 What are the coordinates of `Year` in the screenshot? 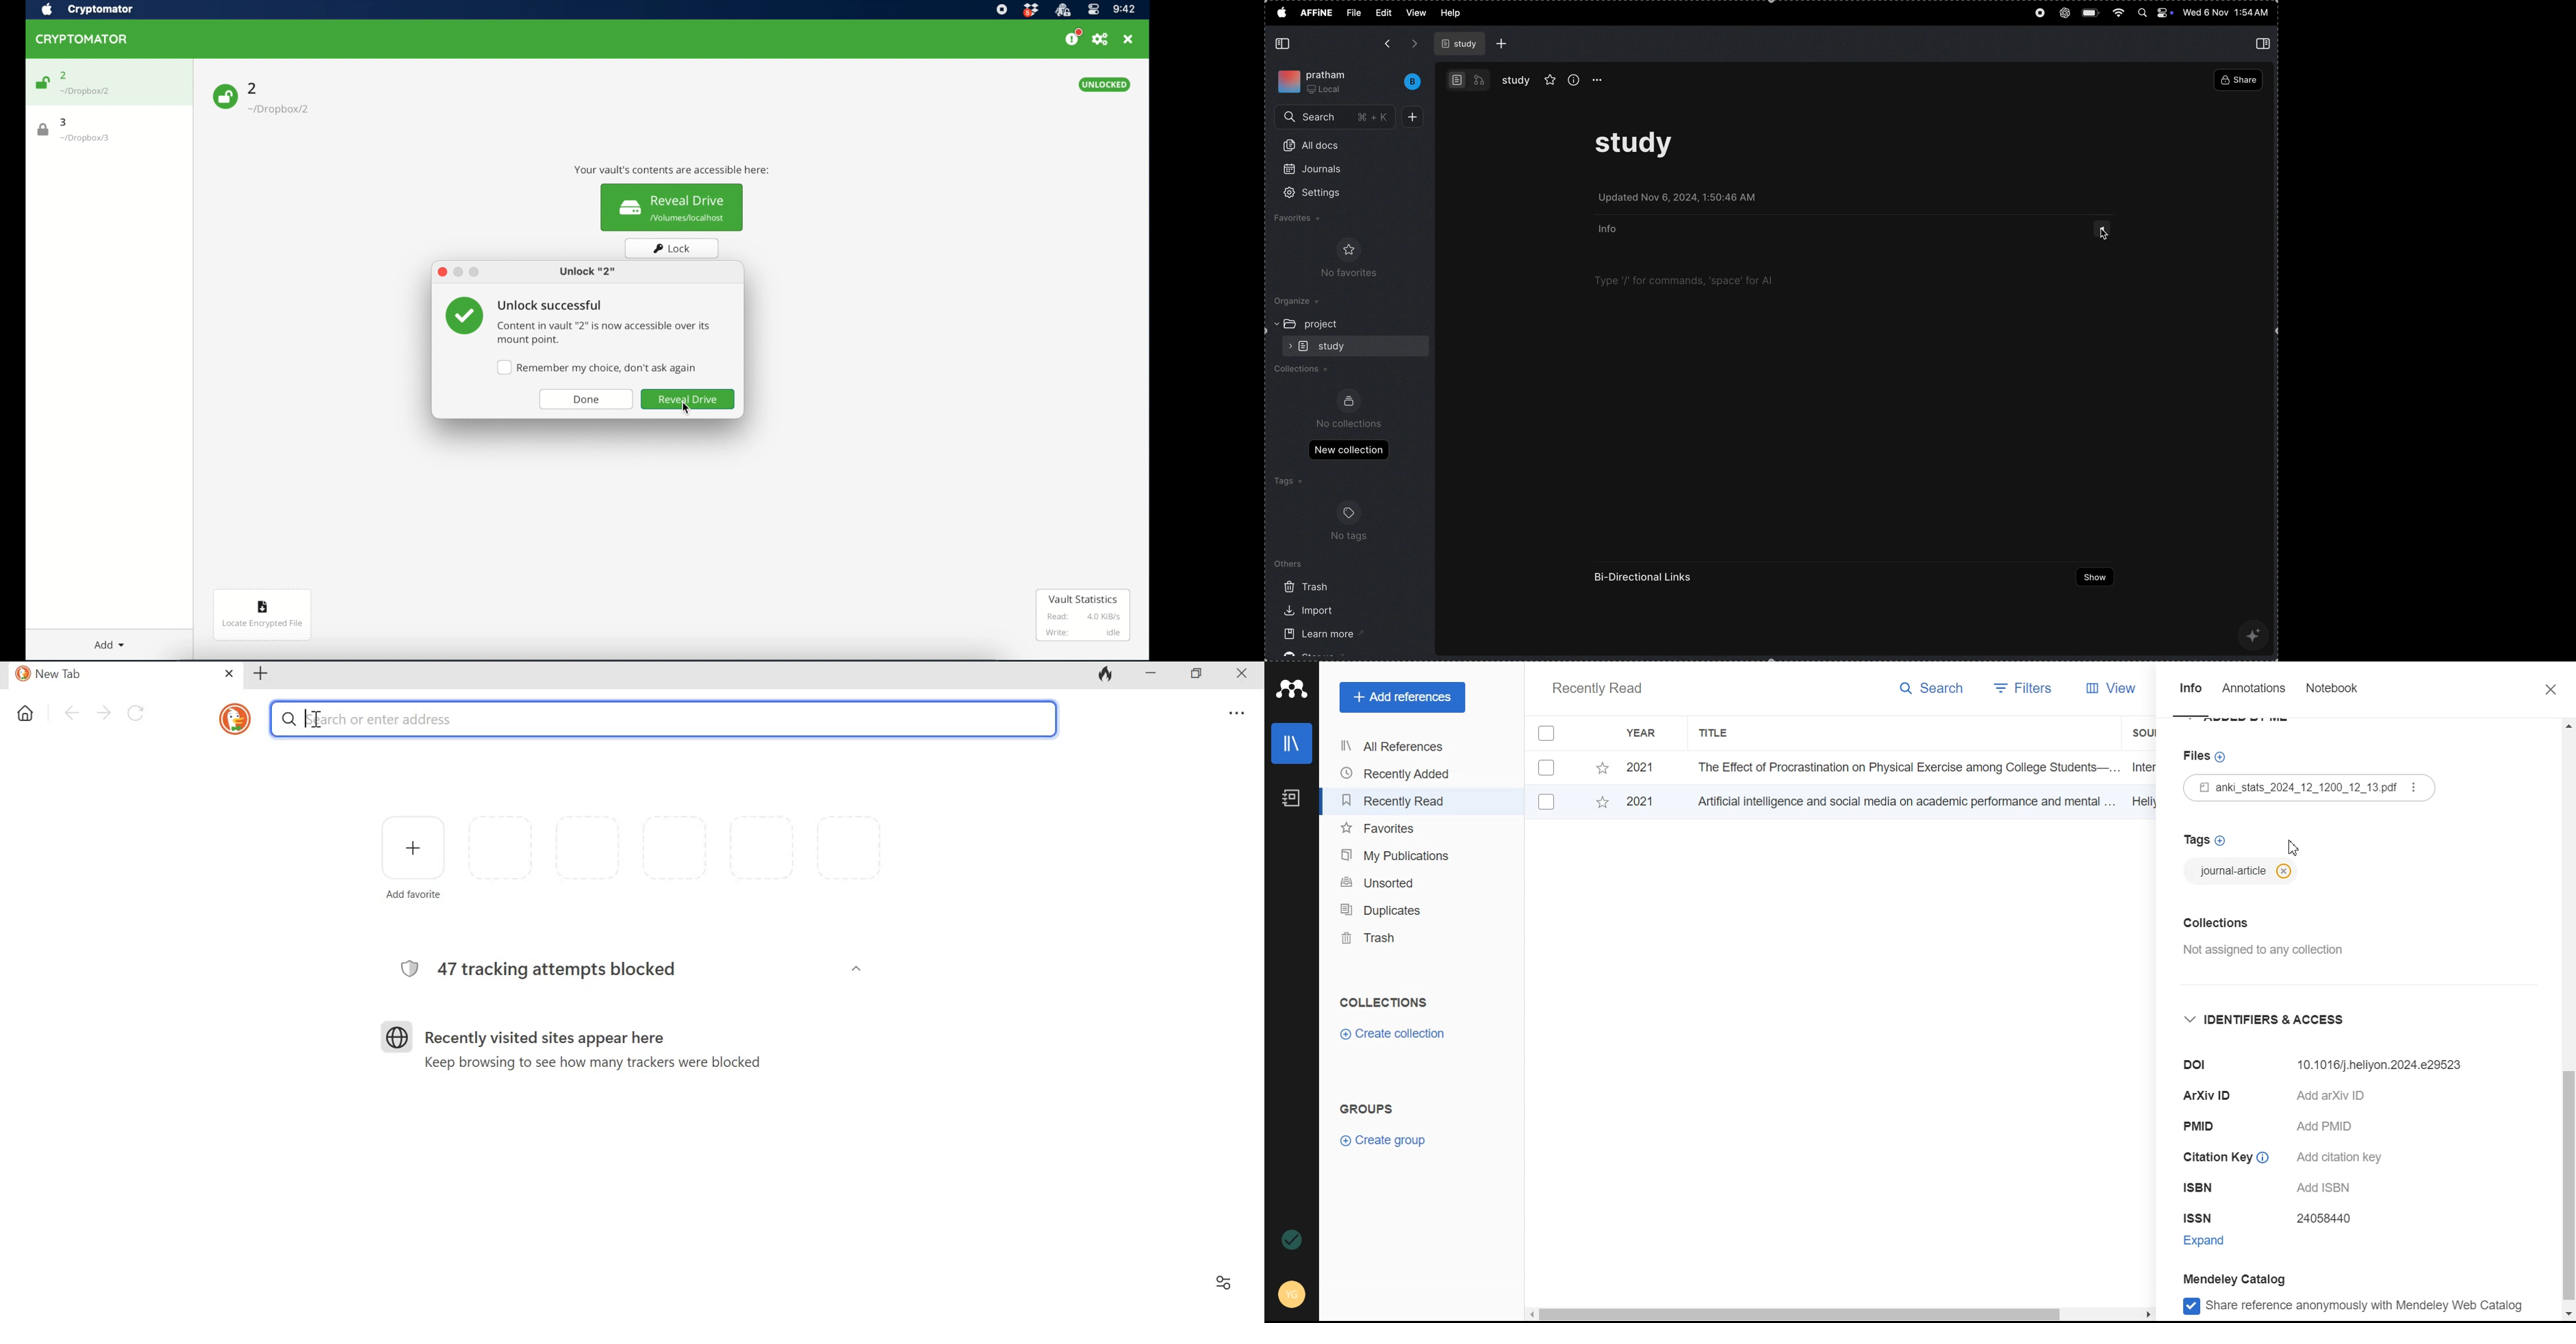 It's located at (1644, 733).